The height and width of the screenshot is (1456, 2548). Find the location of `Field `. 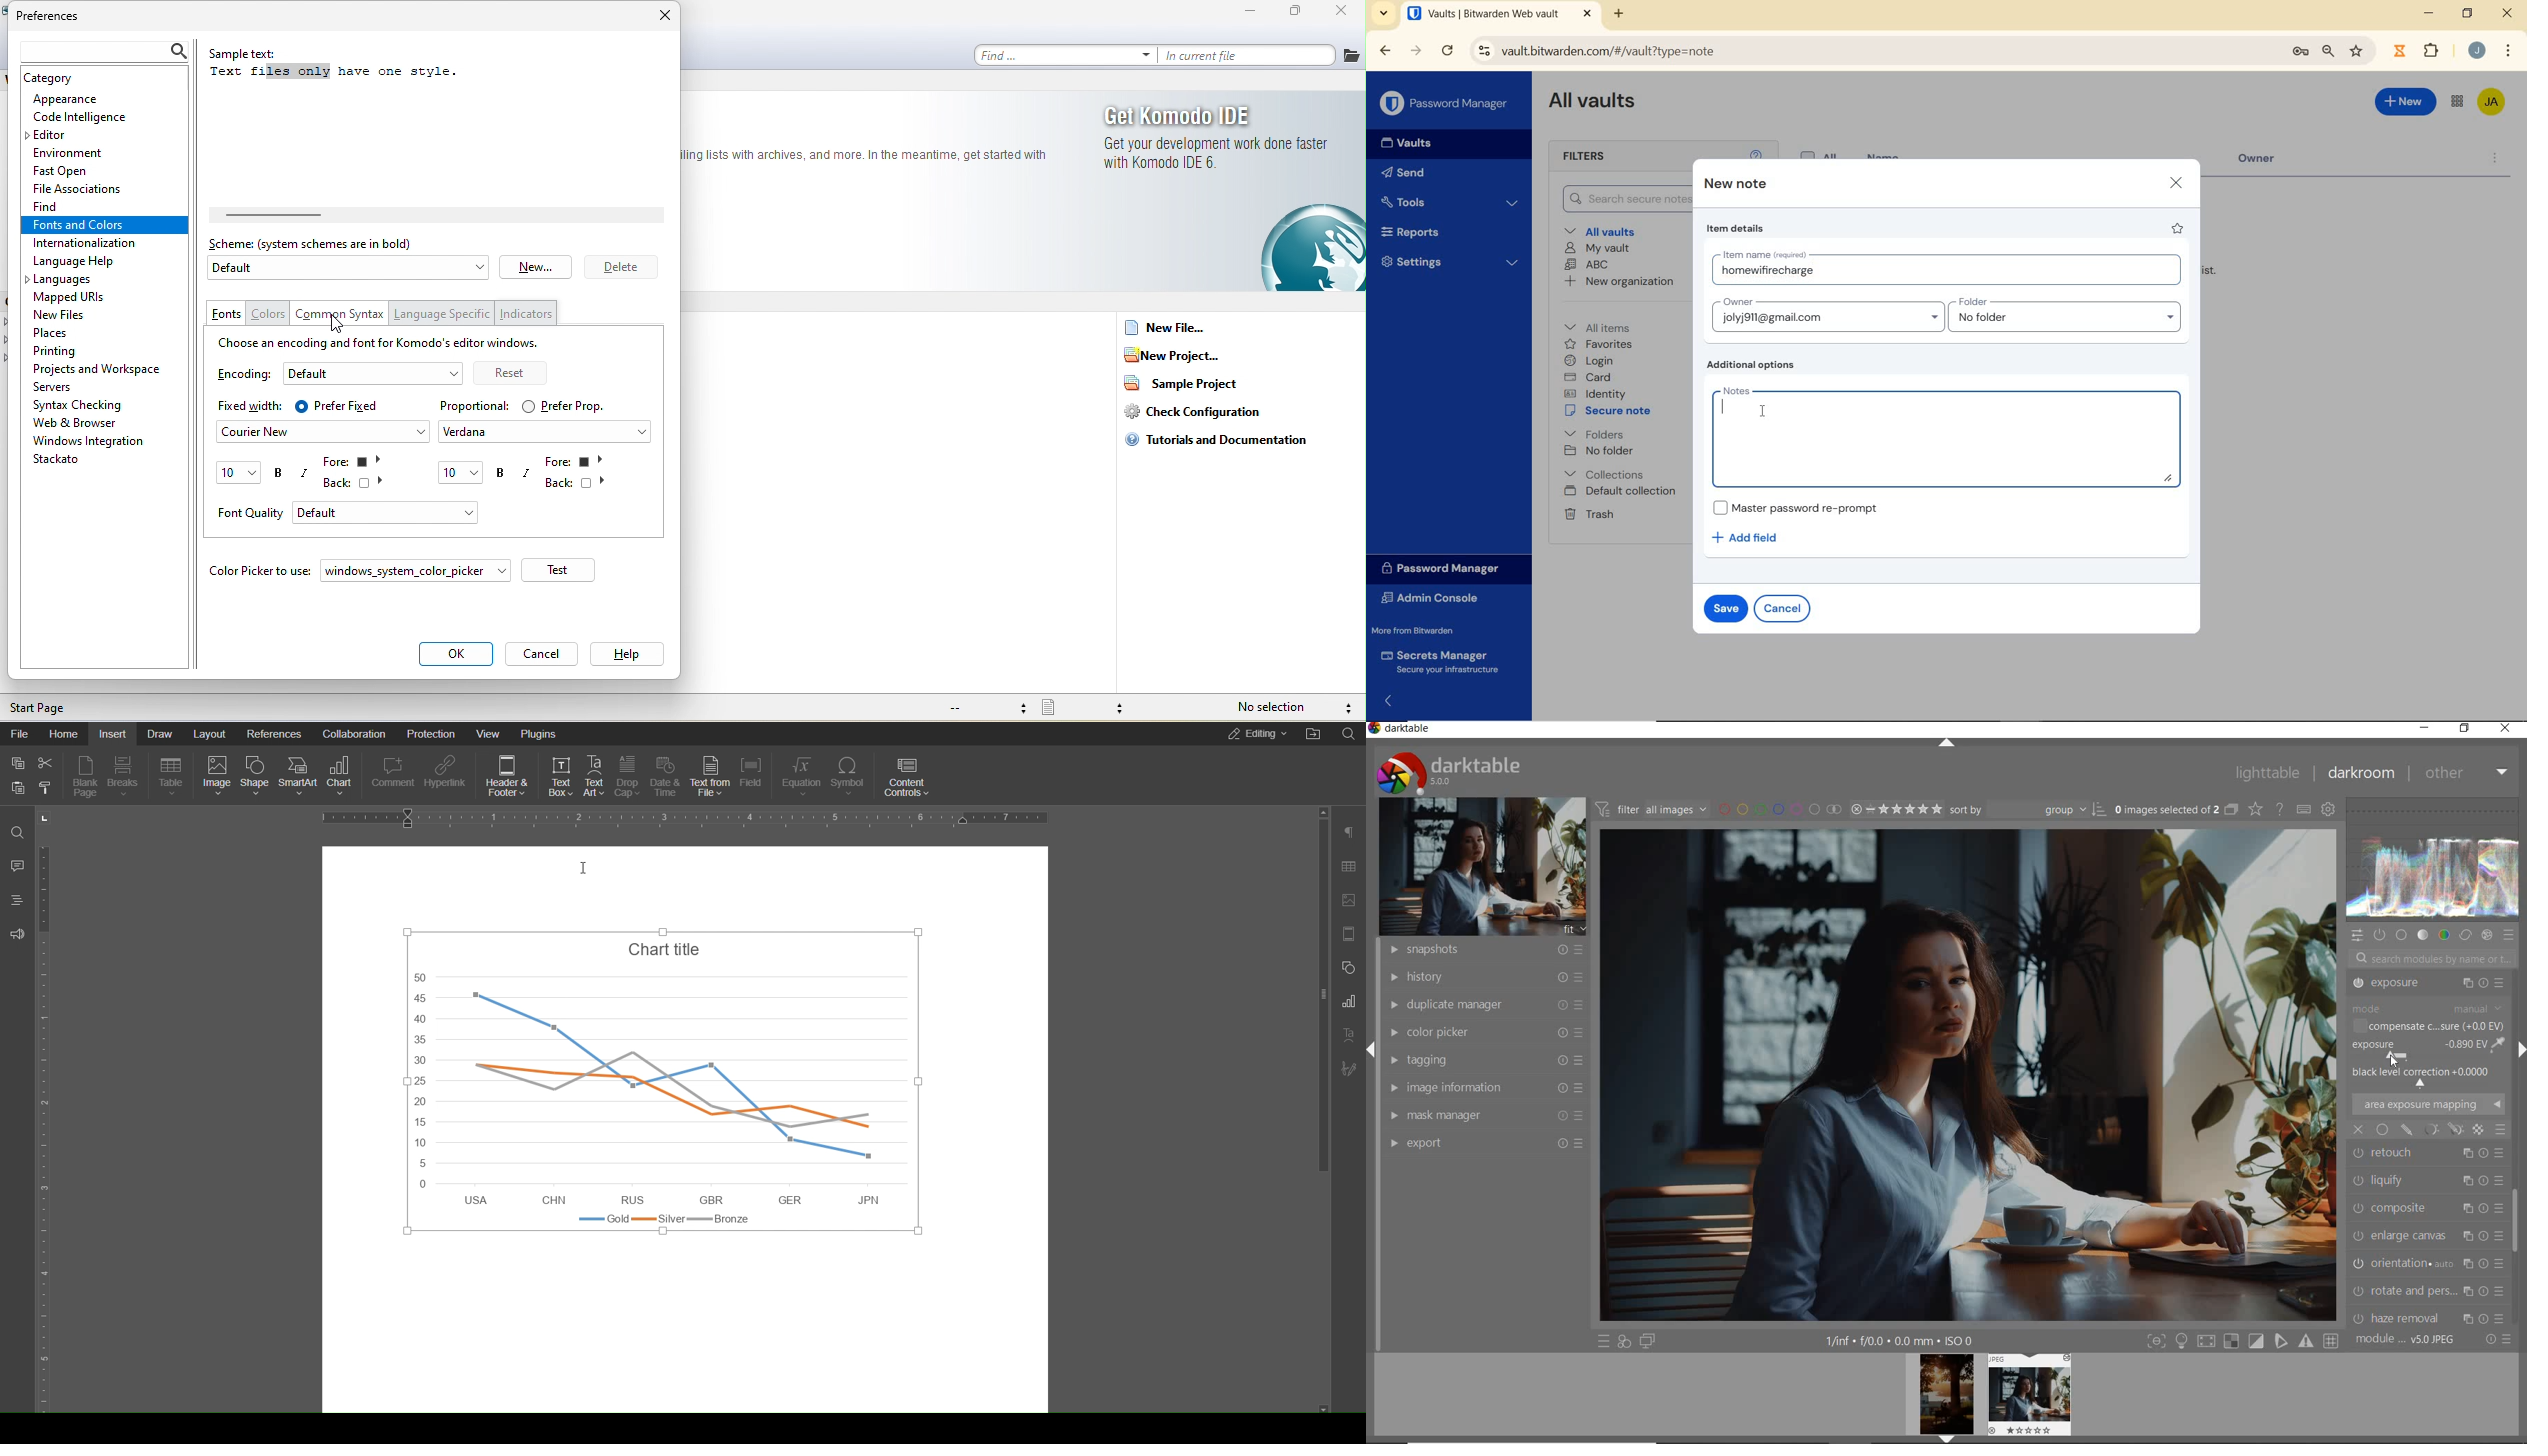

Field  is located at coordinates (753, 775).